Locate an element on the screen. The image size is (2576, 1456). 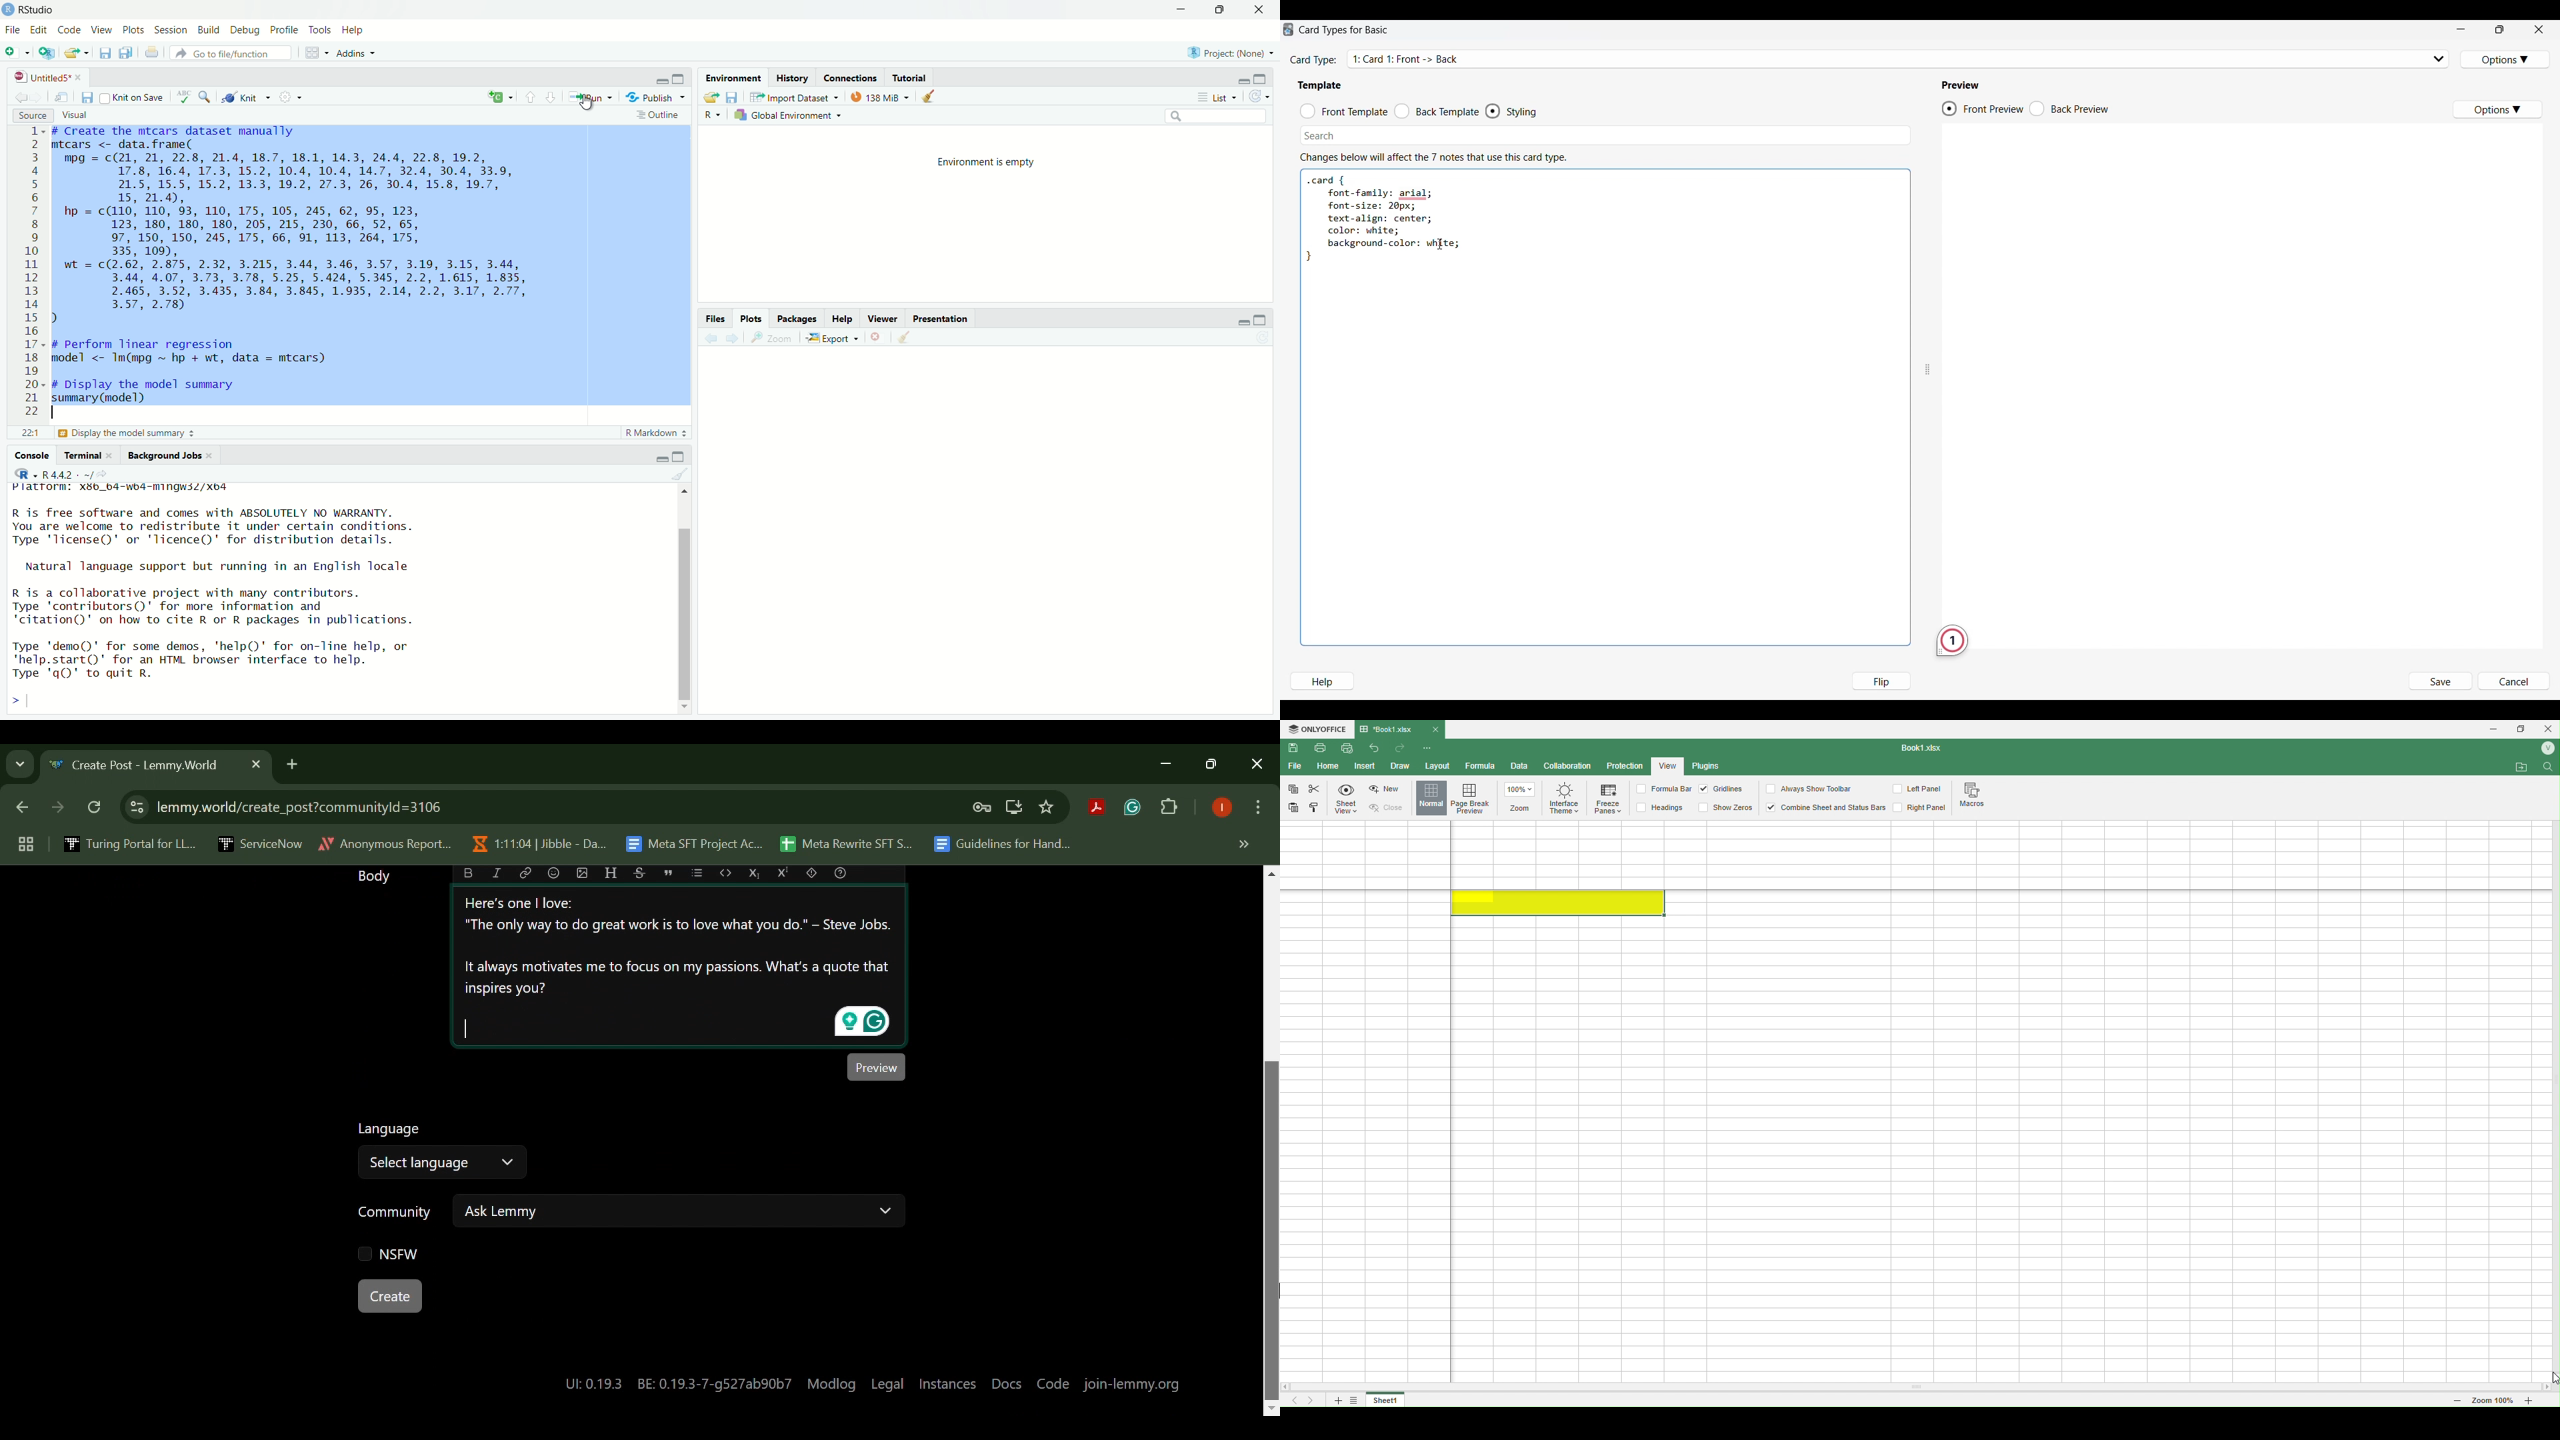
cursor is located at coordinates (587, 103).